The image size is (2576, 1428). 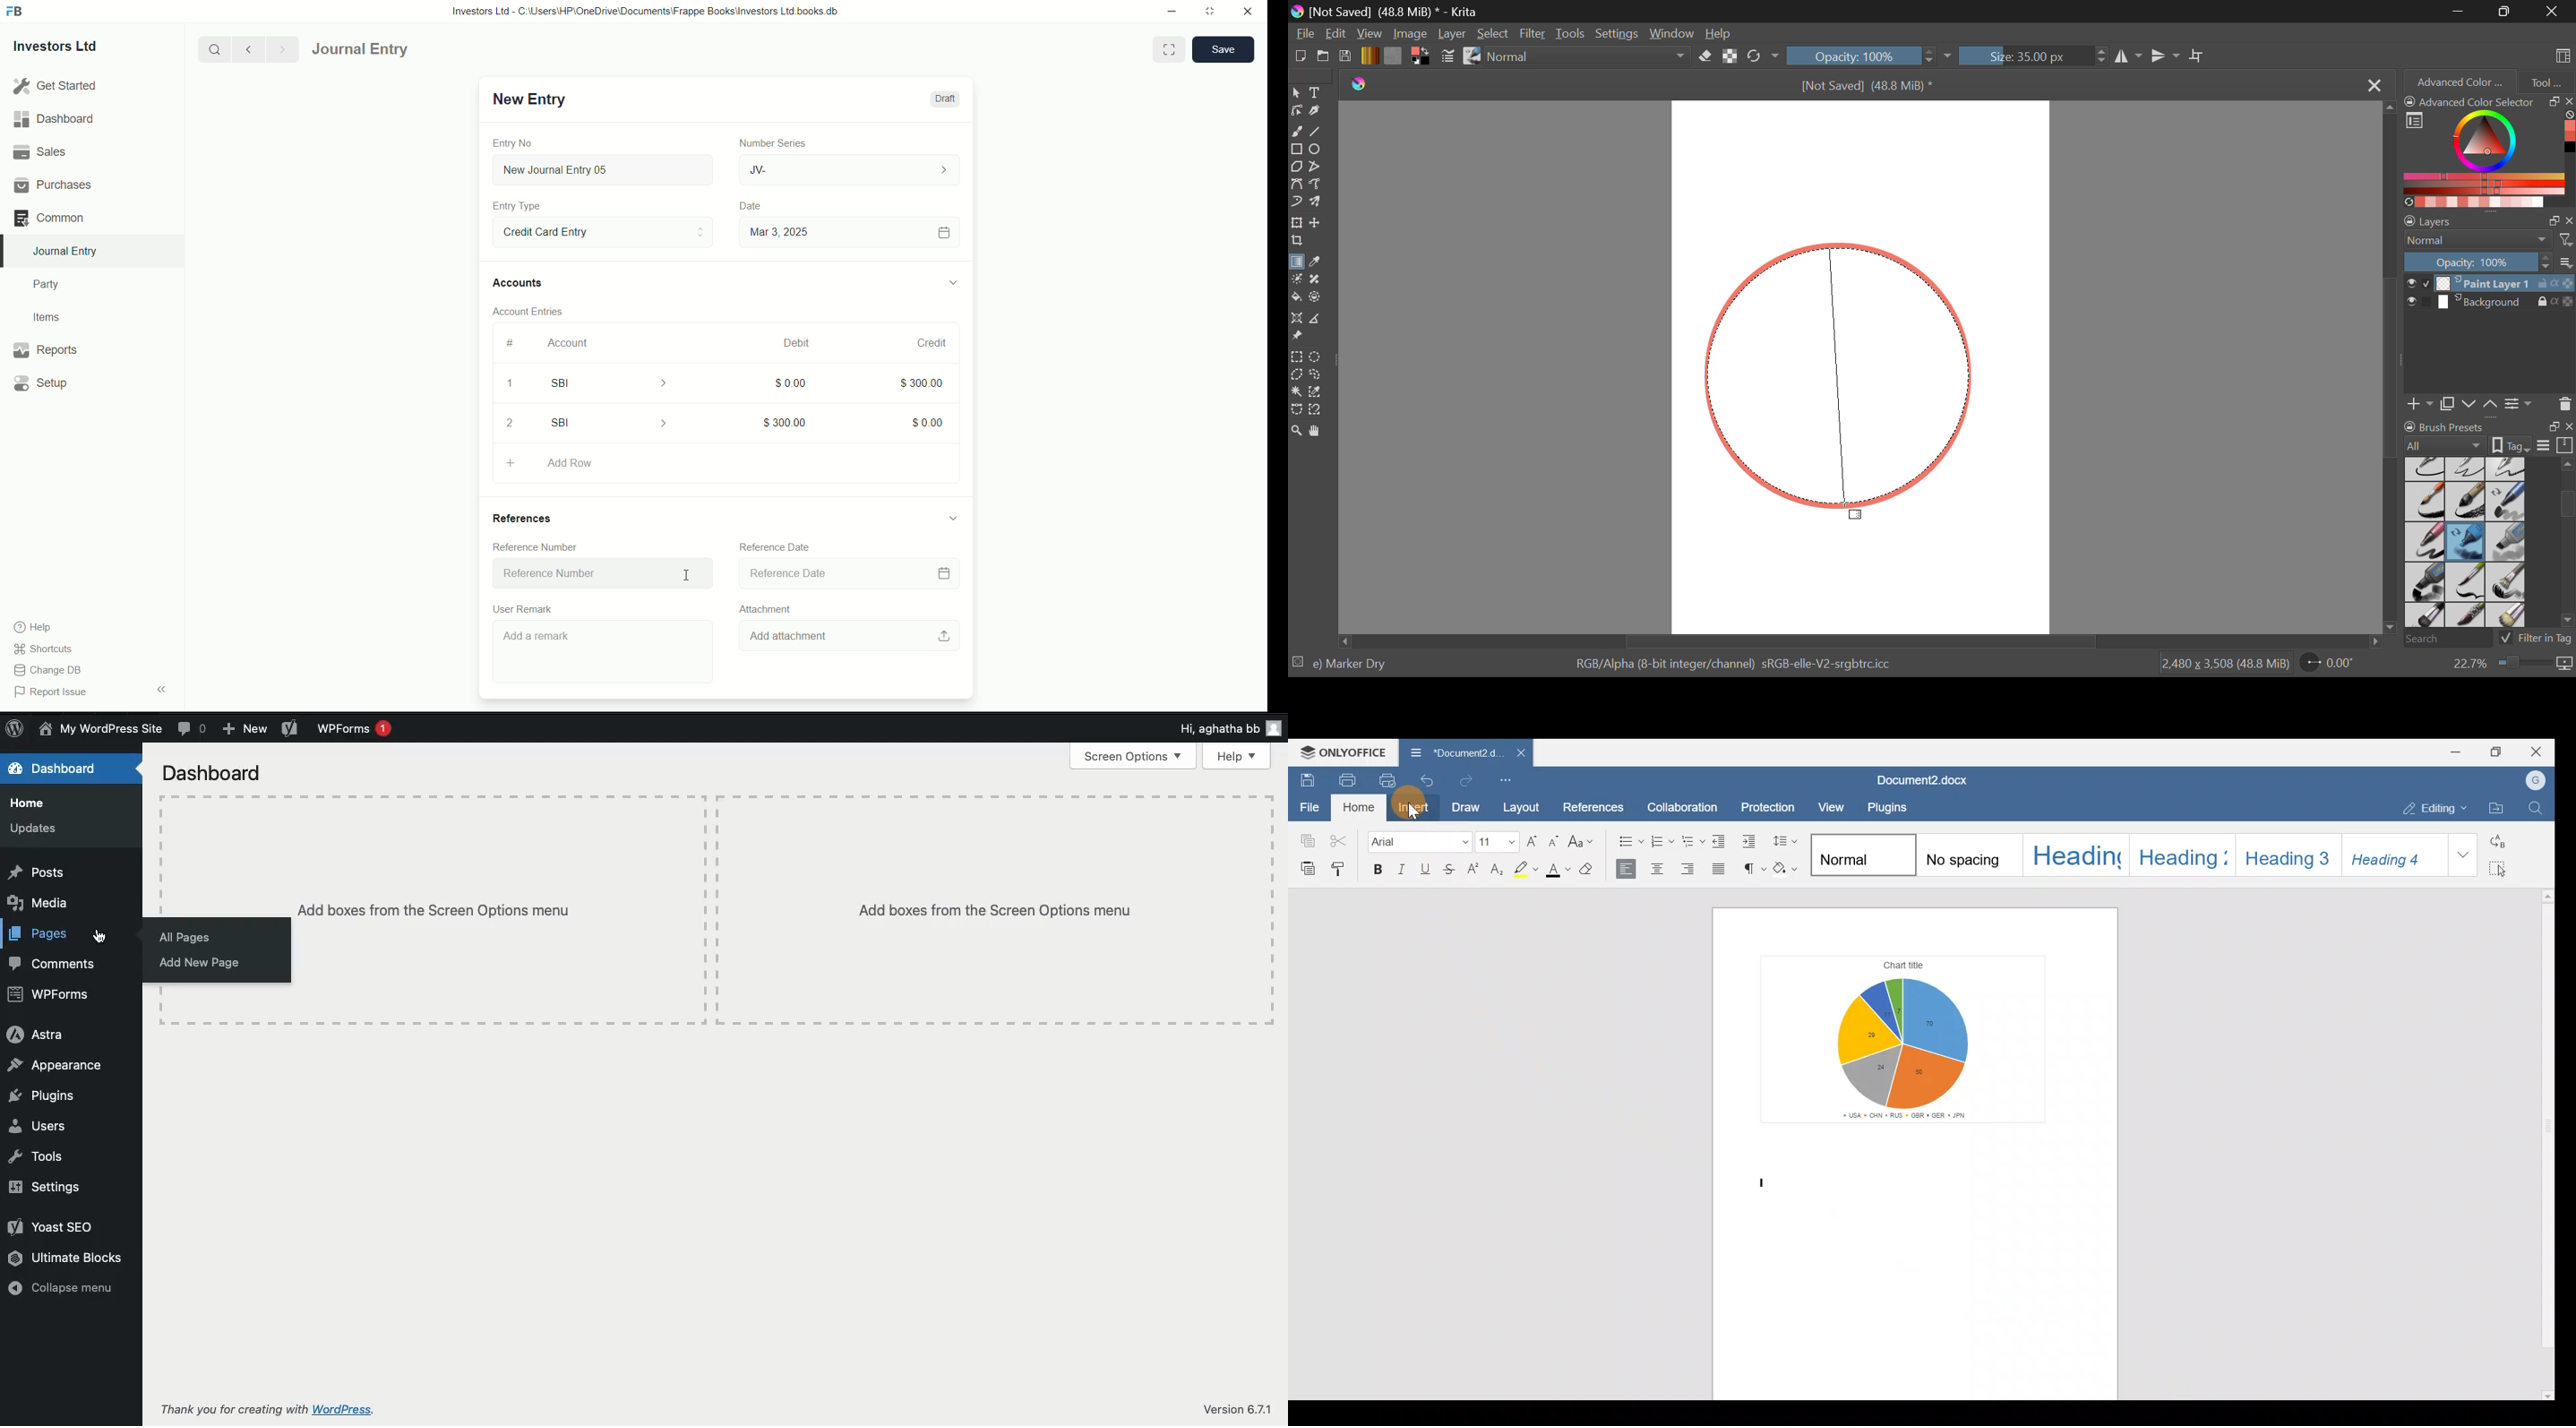 I want to click on Open, so click(x=1324, y=58).